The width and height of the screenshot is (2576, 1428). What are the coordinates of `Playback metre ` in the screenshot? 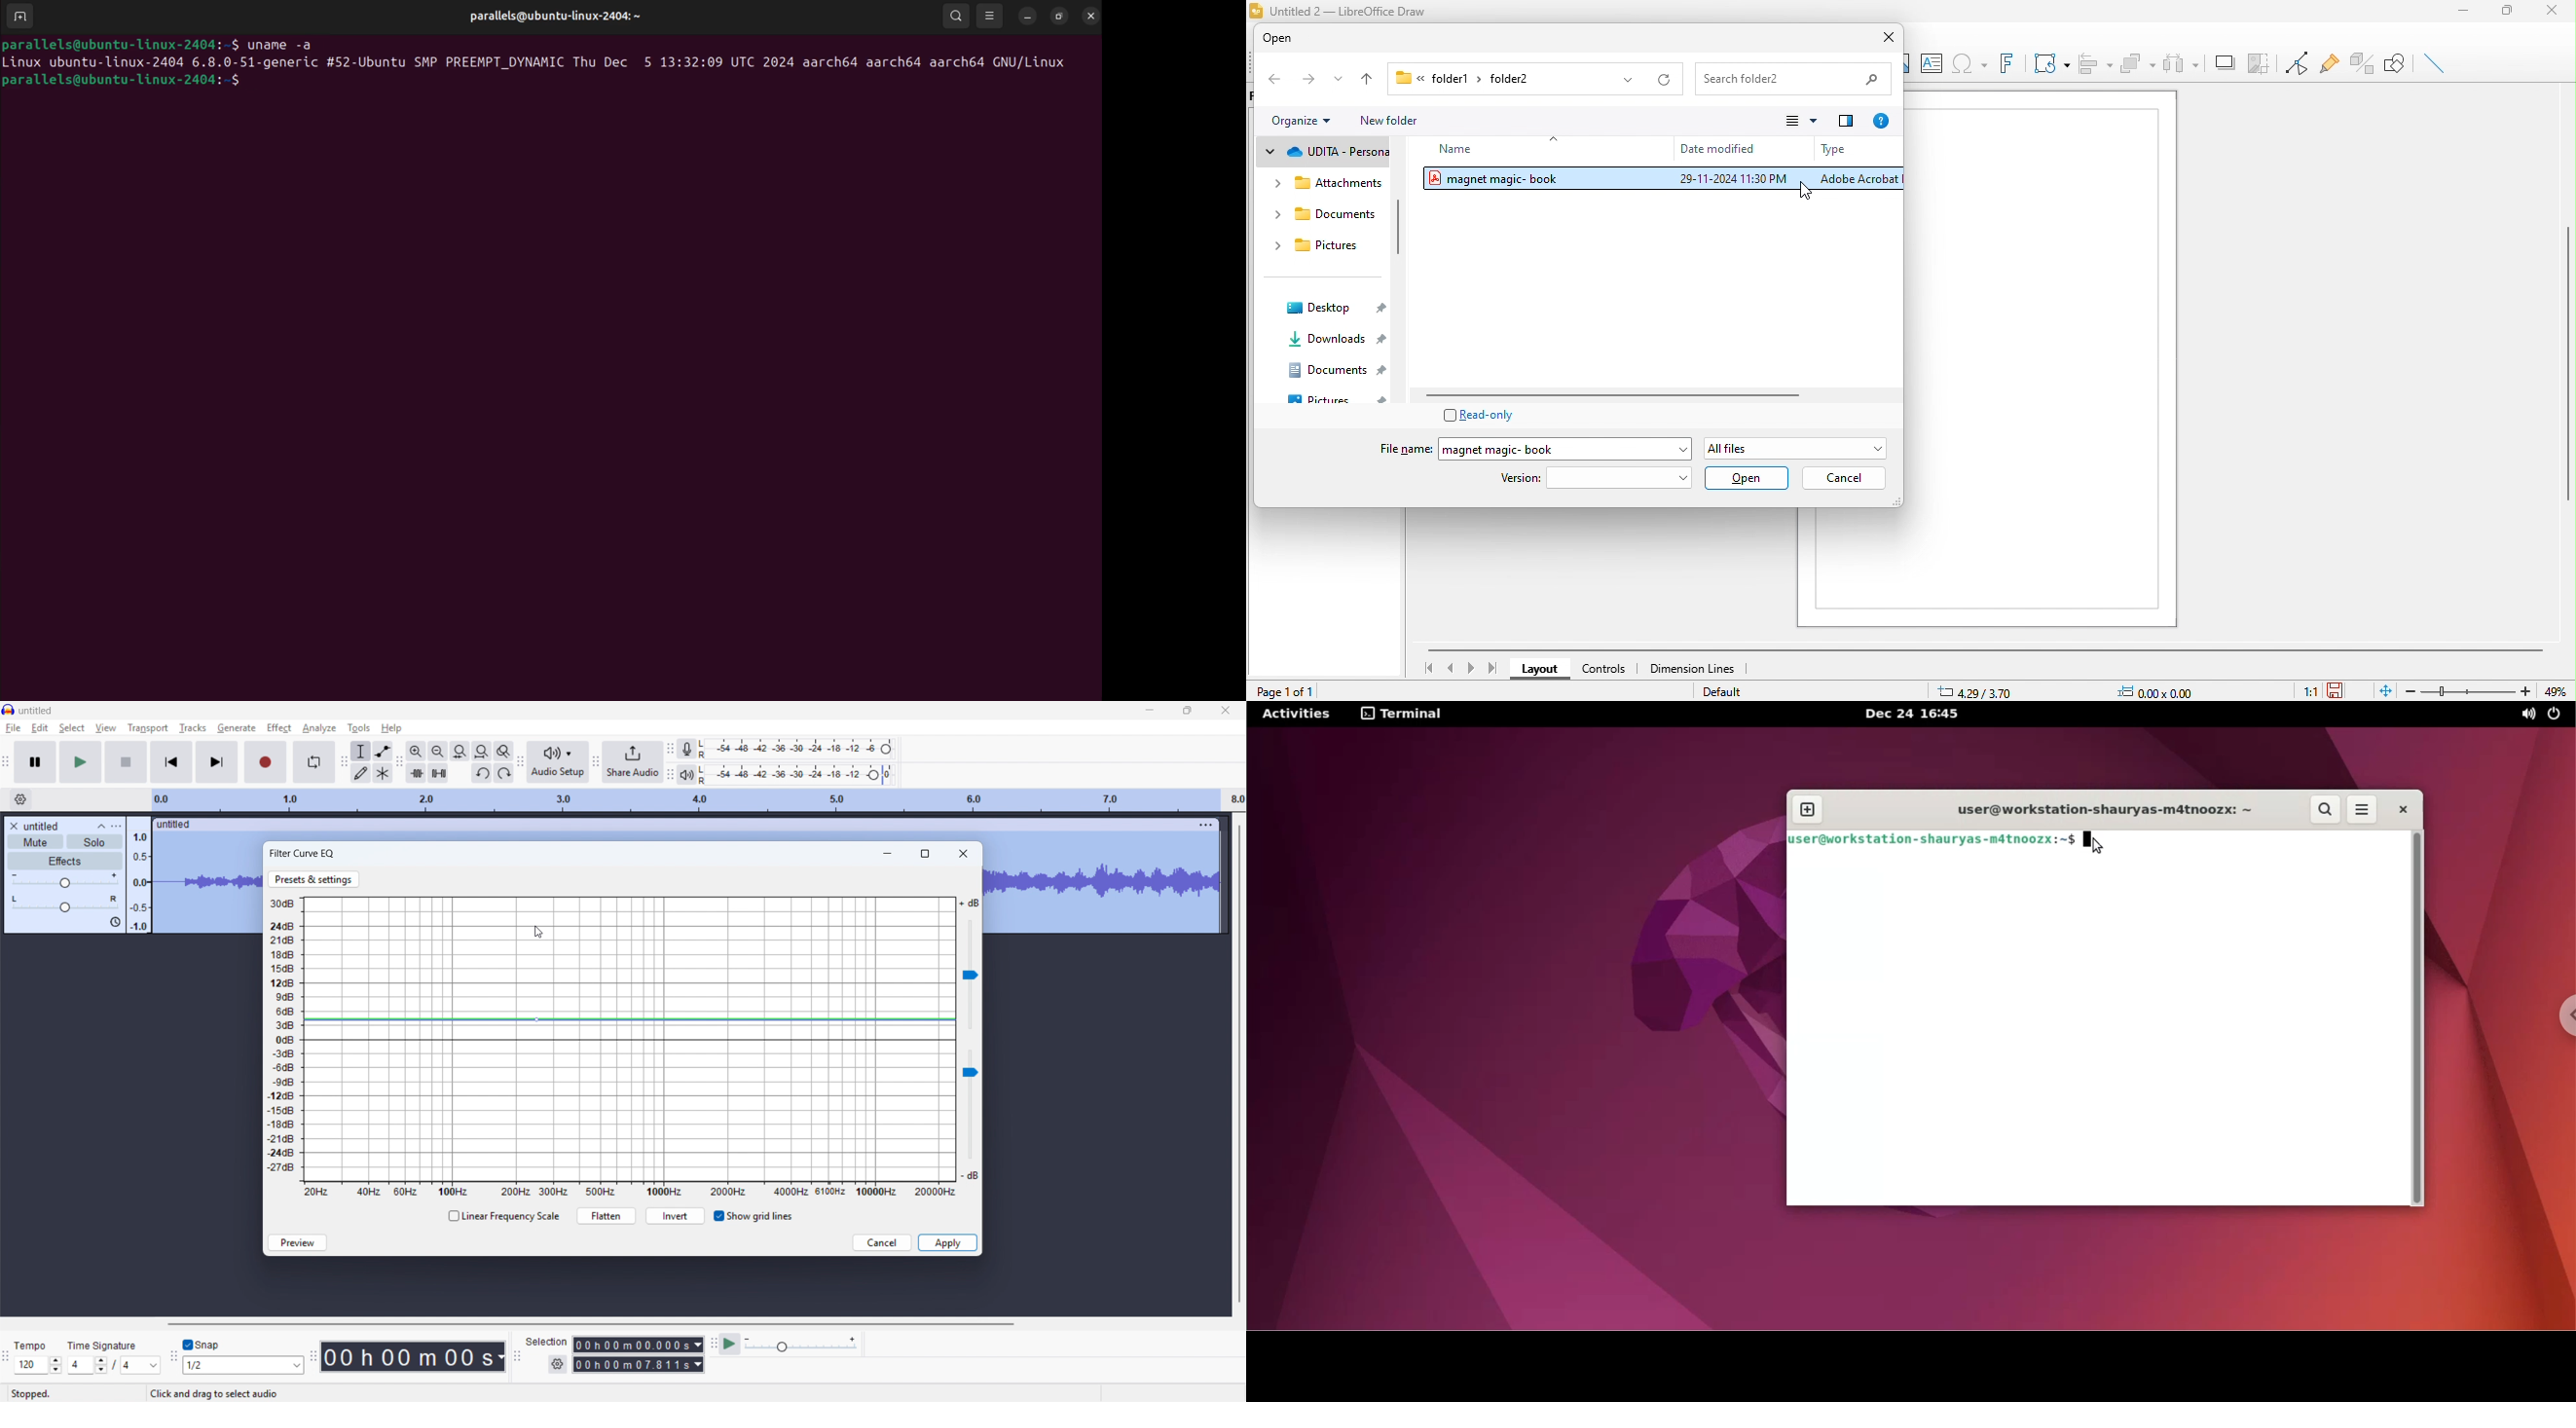 It's located at (686, 775).